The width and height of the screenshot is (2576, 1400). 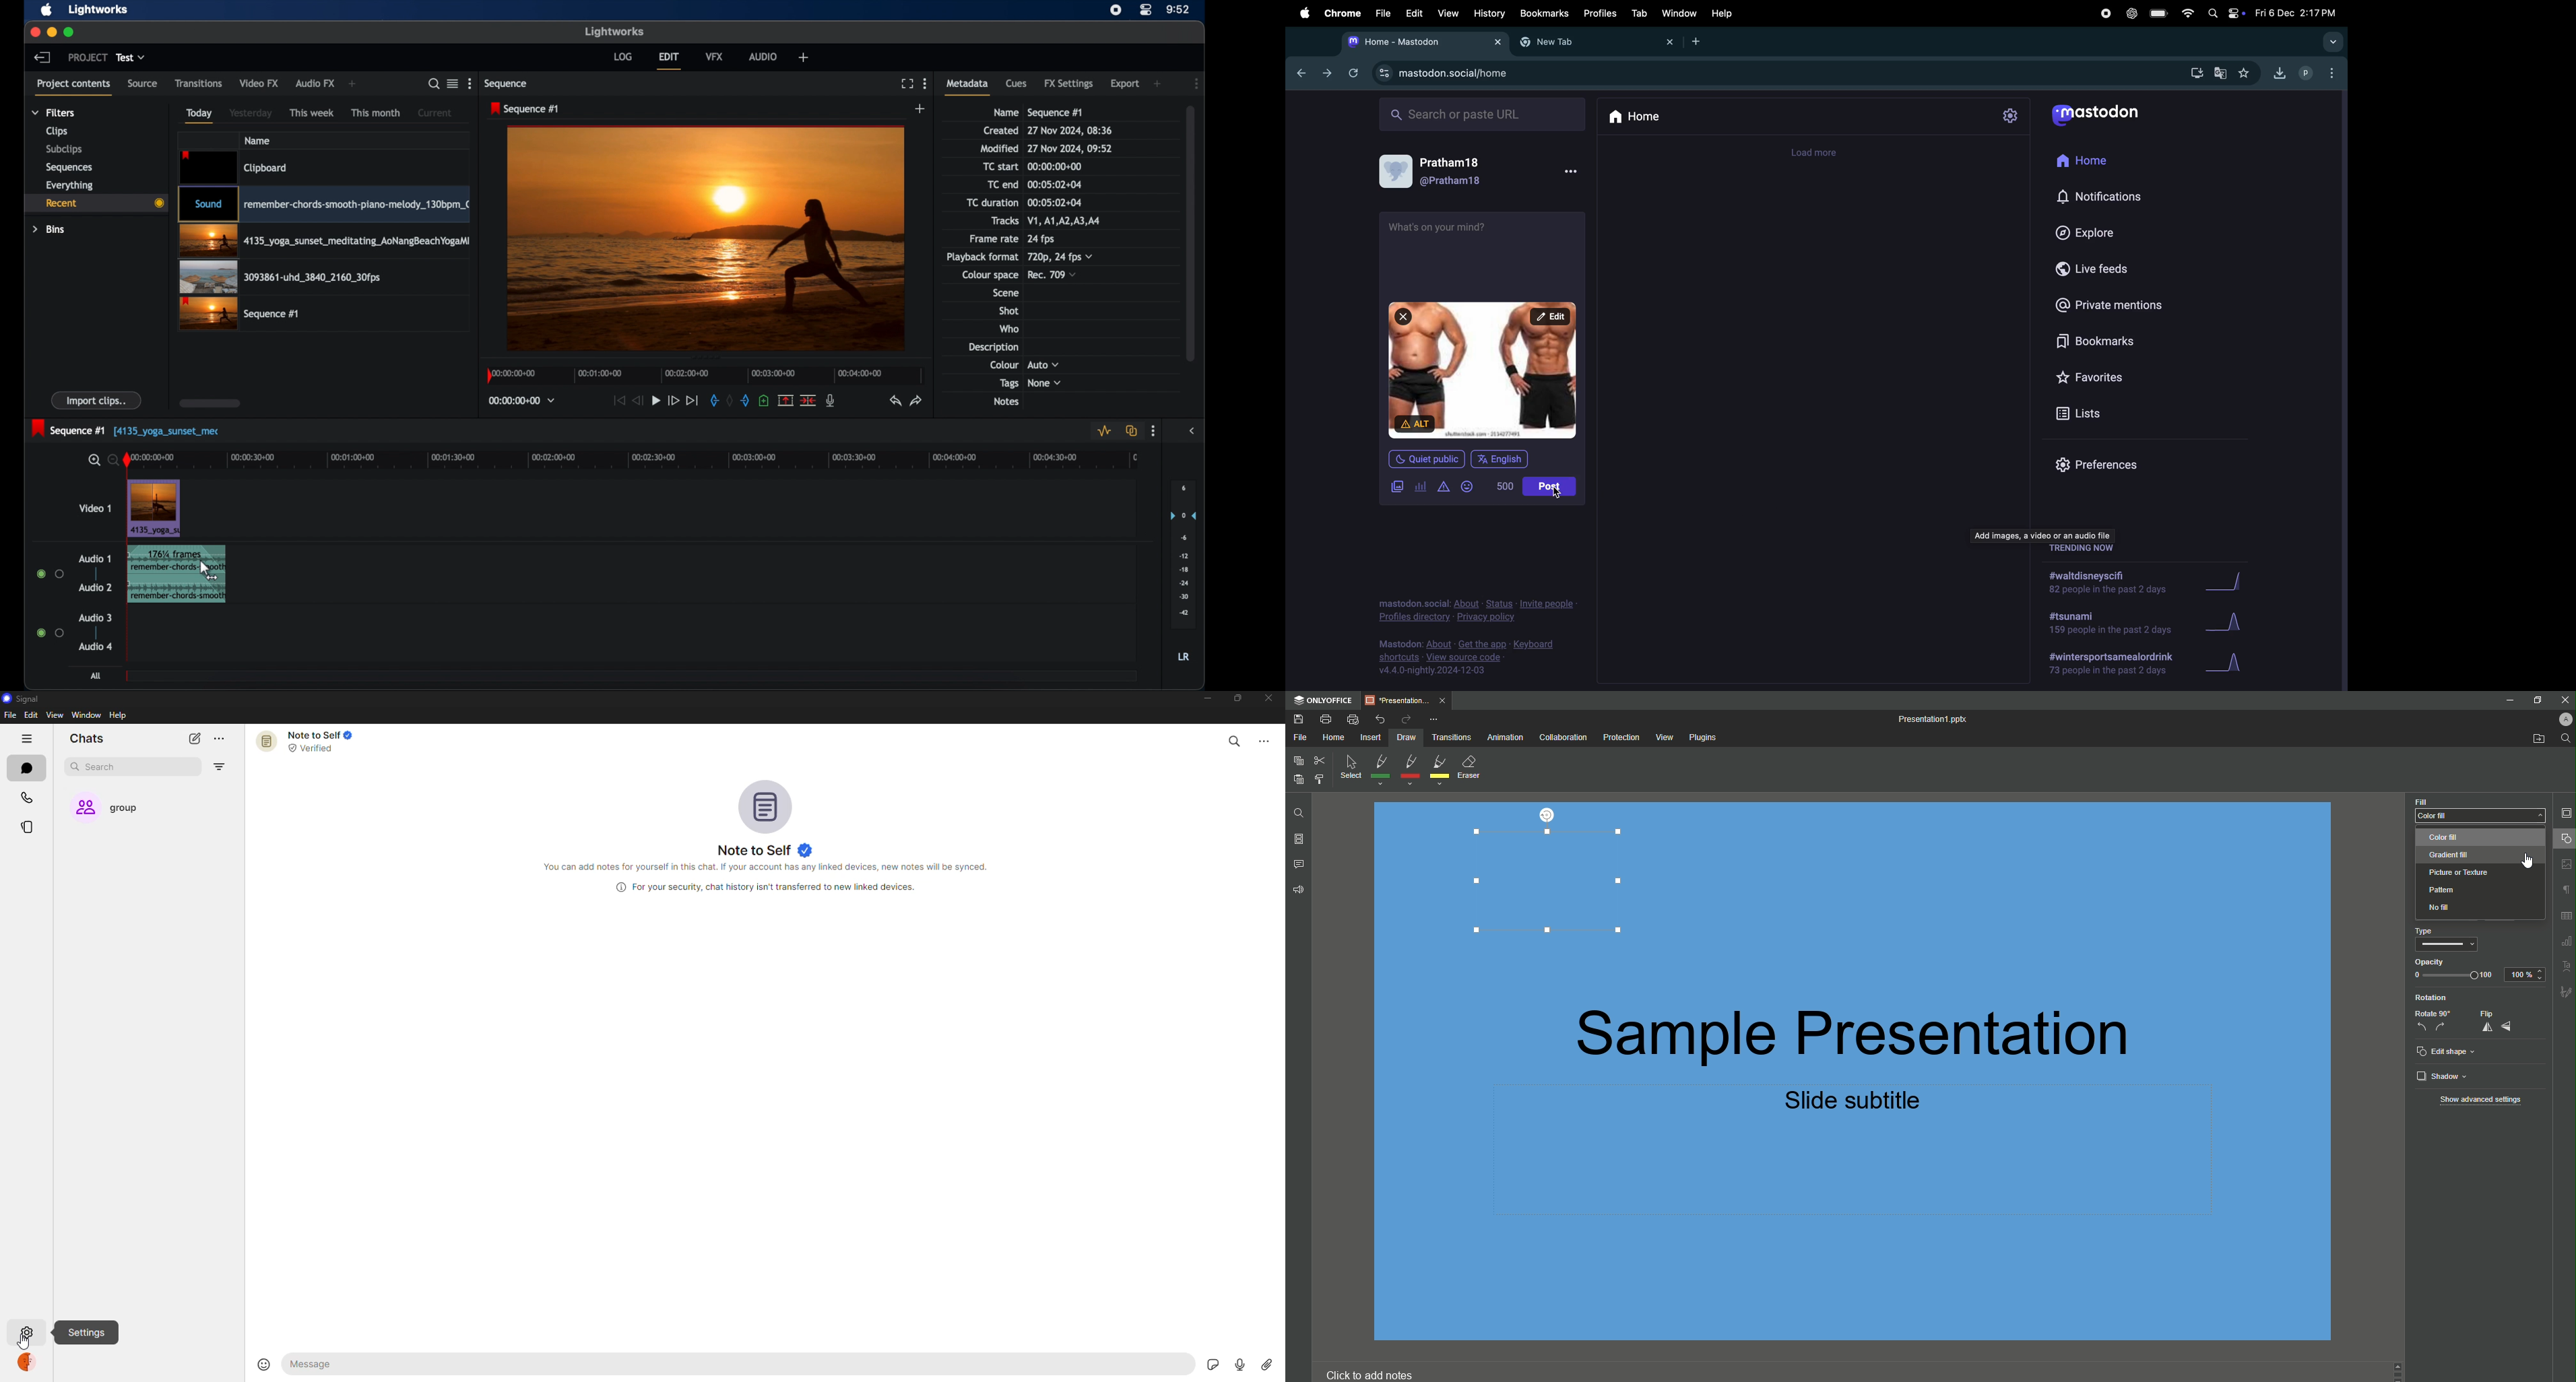 I want to click on add image, so click(x=1398, y=487).